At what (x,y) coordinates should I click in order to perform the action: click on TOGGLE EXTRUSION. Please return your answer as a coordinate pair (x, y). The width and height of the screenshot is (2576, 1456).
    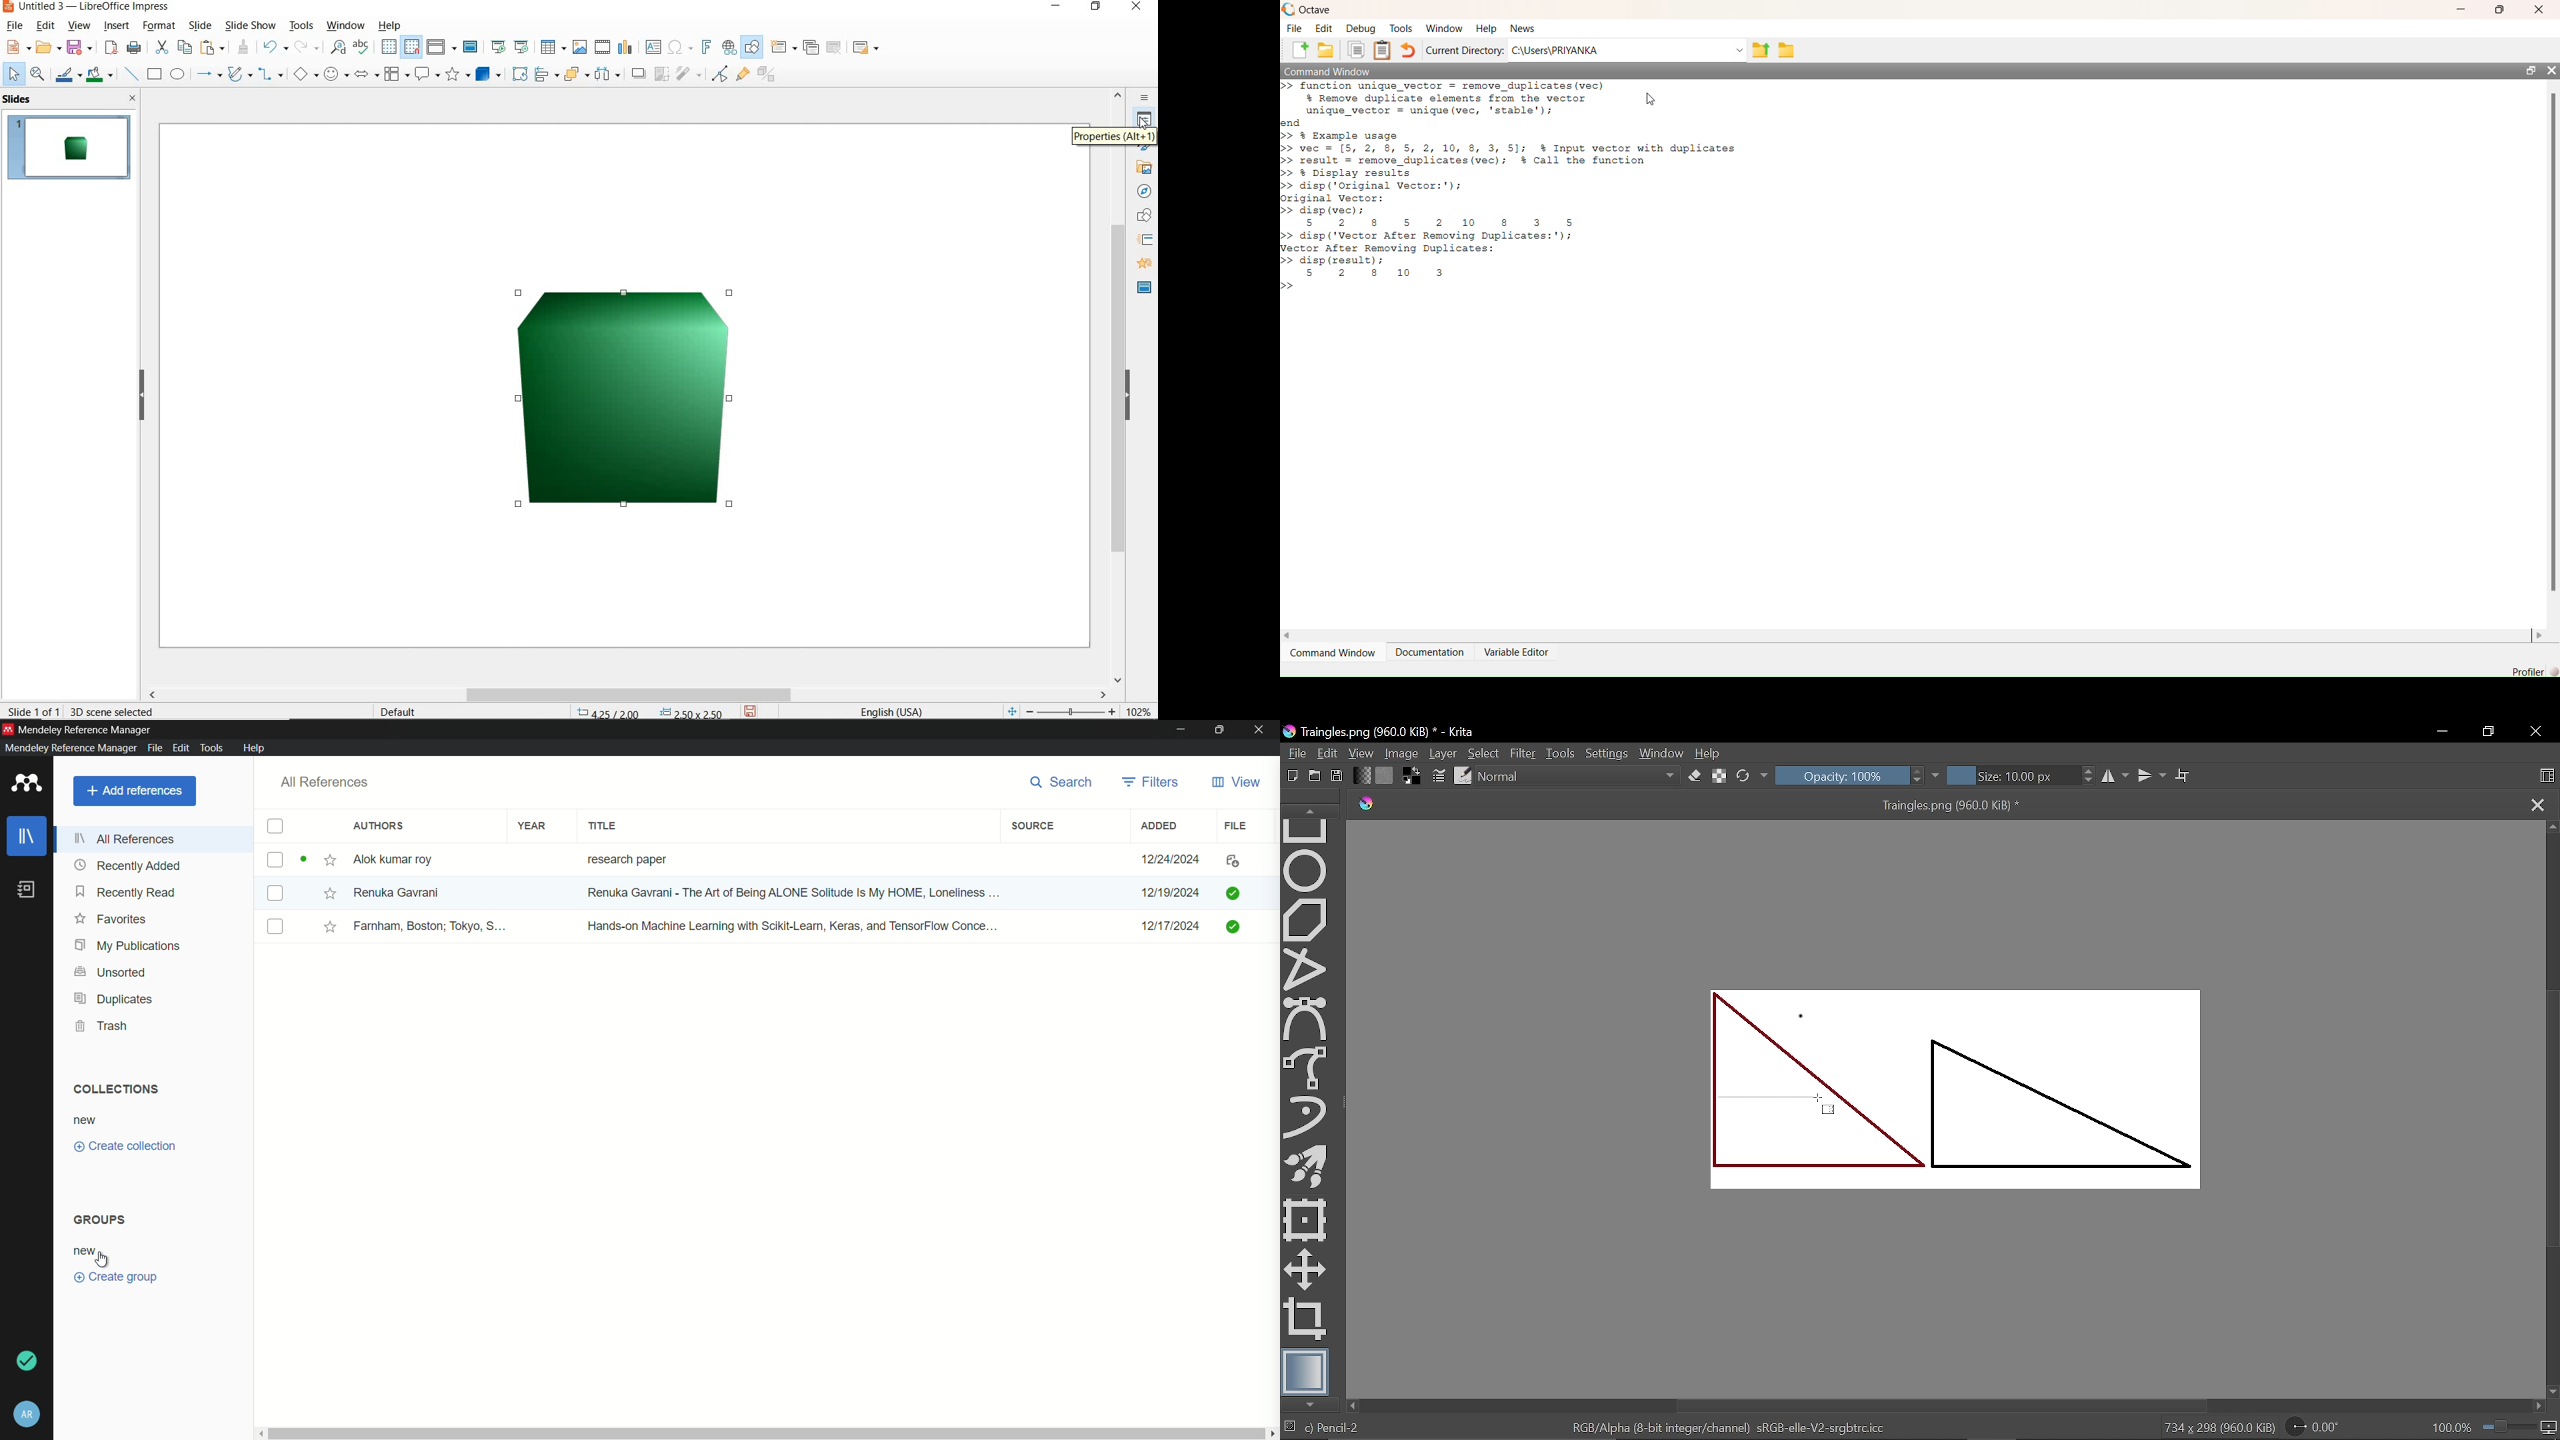
    Looking at the image, I should click on (768, 76).